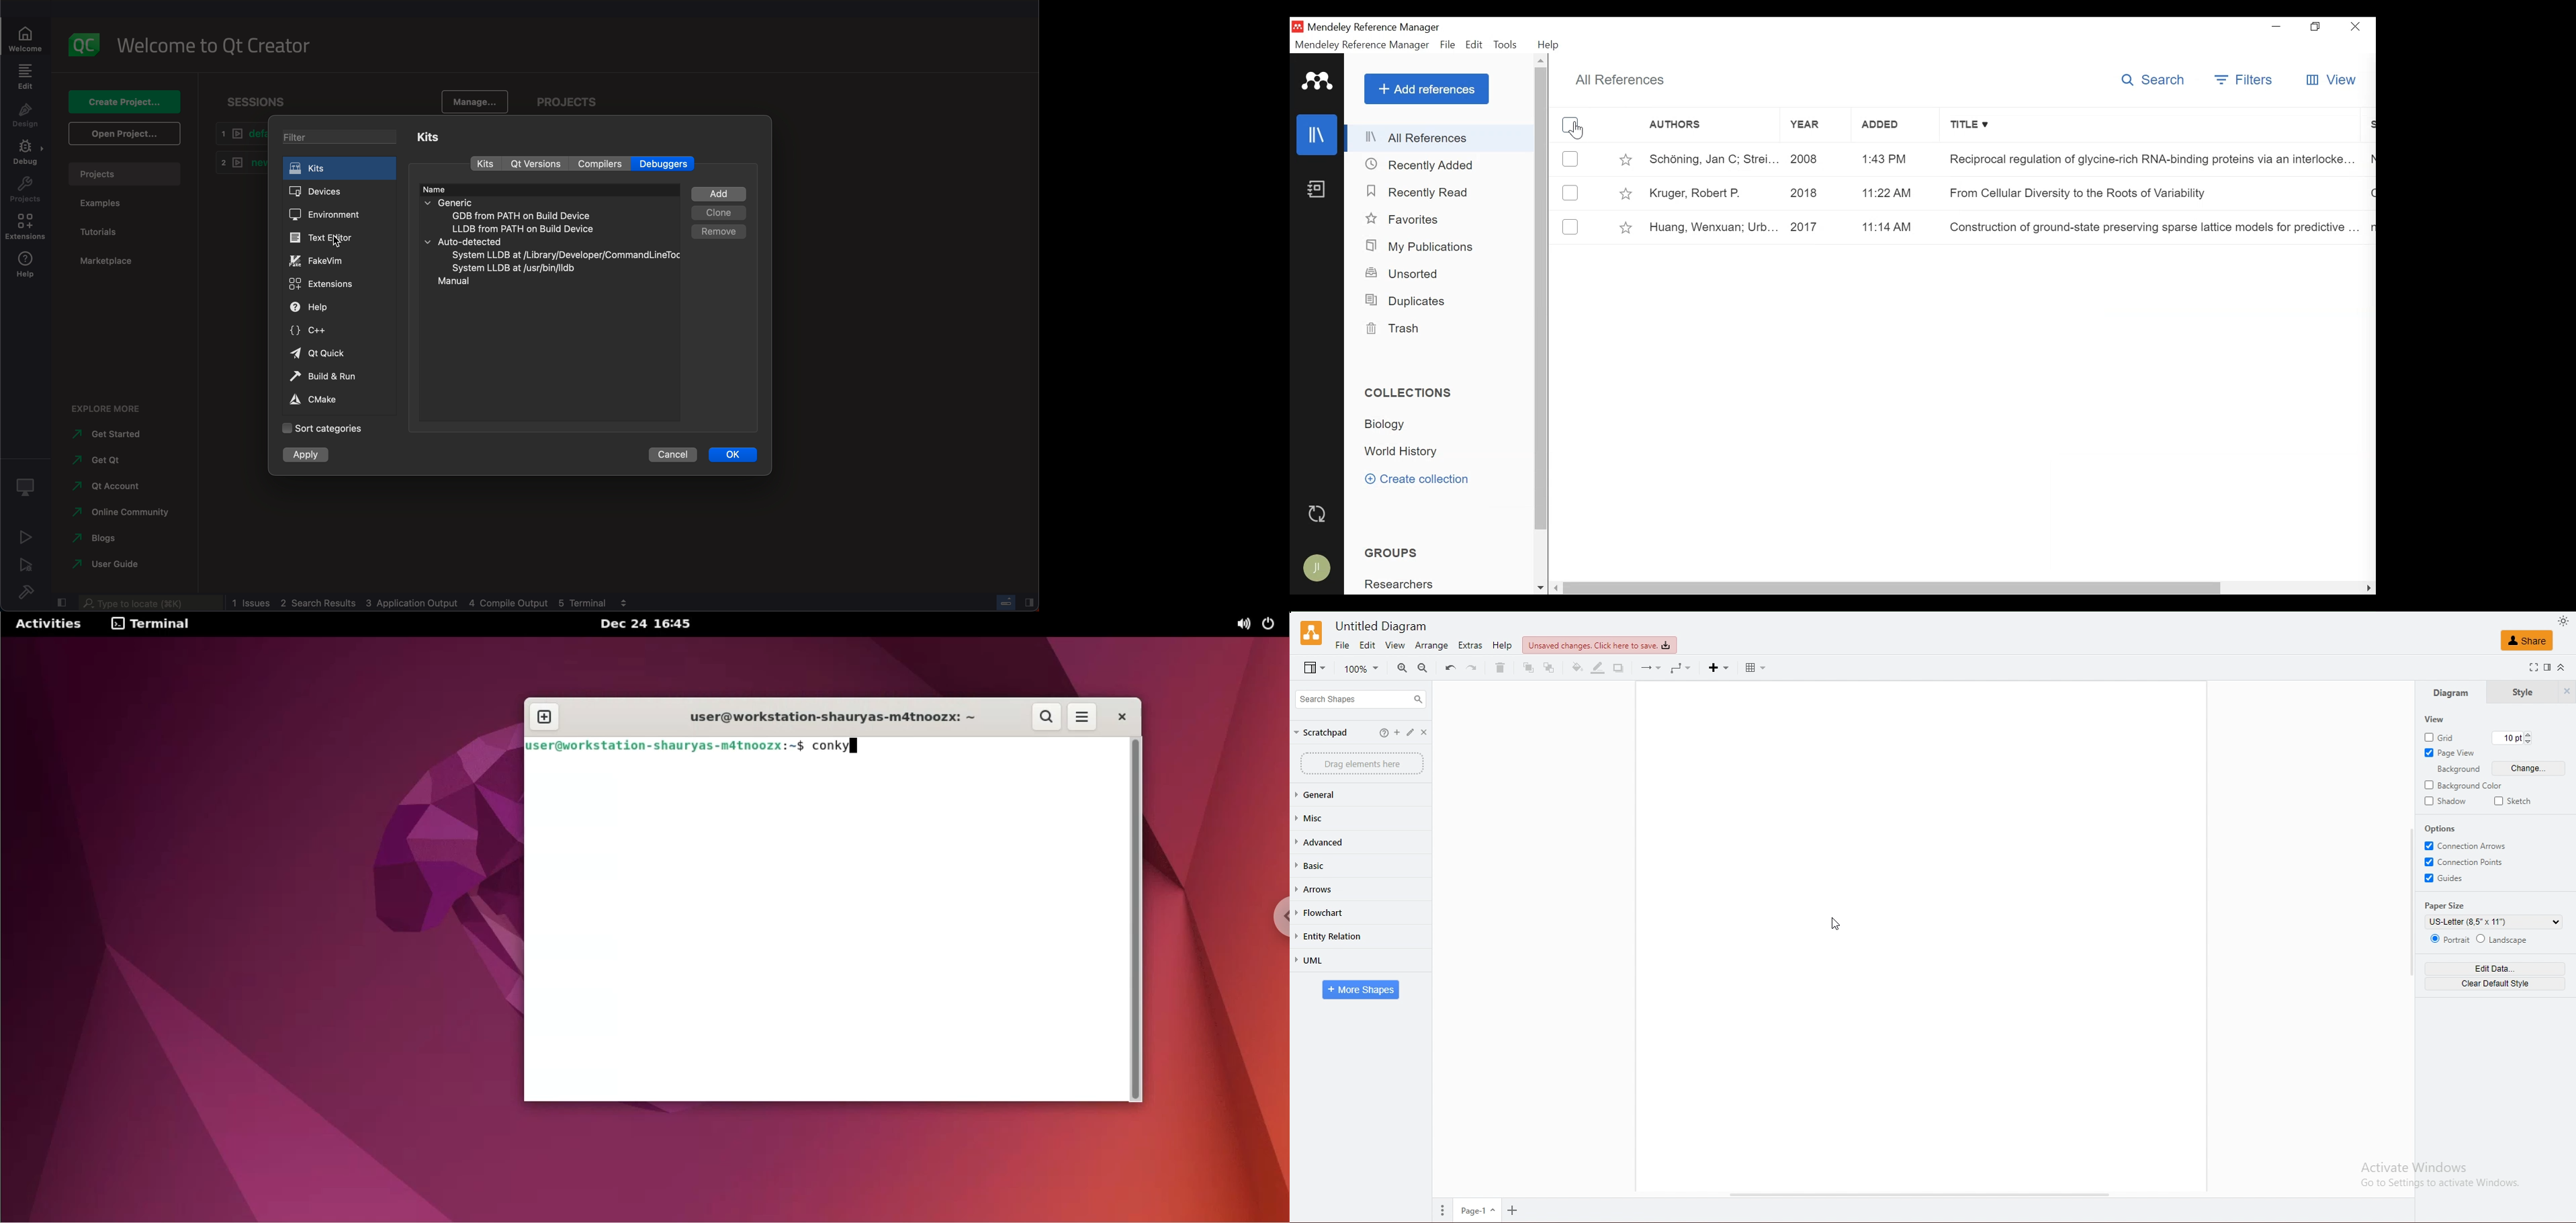  What do you see at coordinates (1887, 194) in the screenshot?
I see `11:22 AM` at bounding box center [1887, 194].